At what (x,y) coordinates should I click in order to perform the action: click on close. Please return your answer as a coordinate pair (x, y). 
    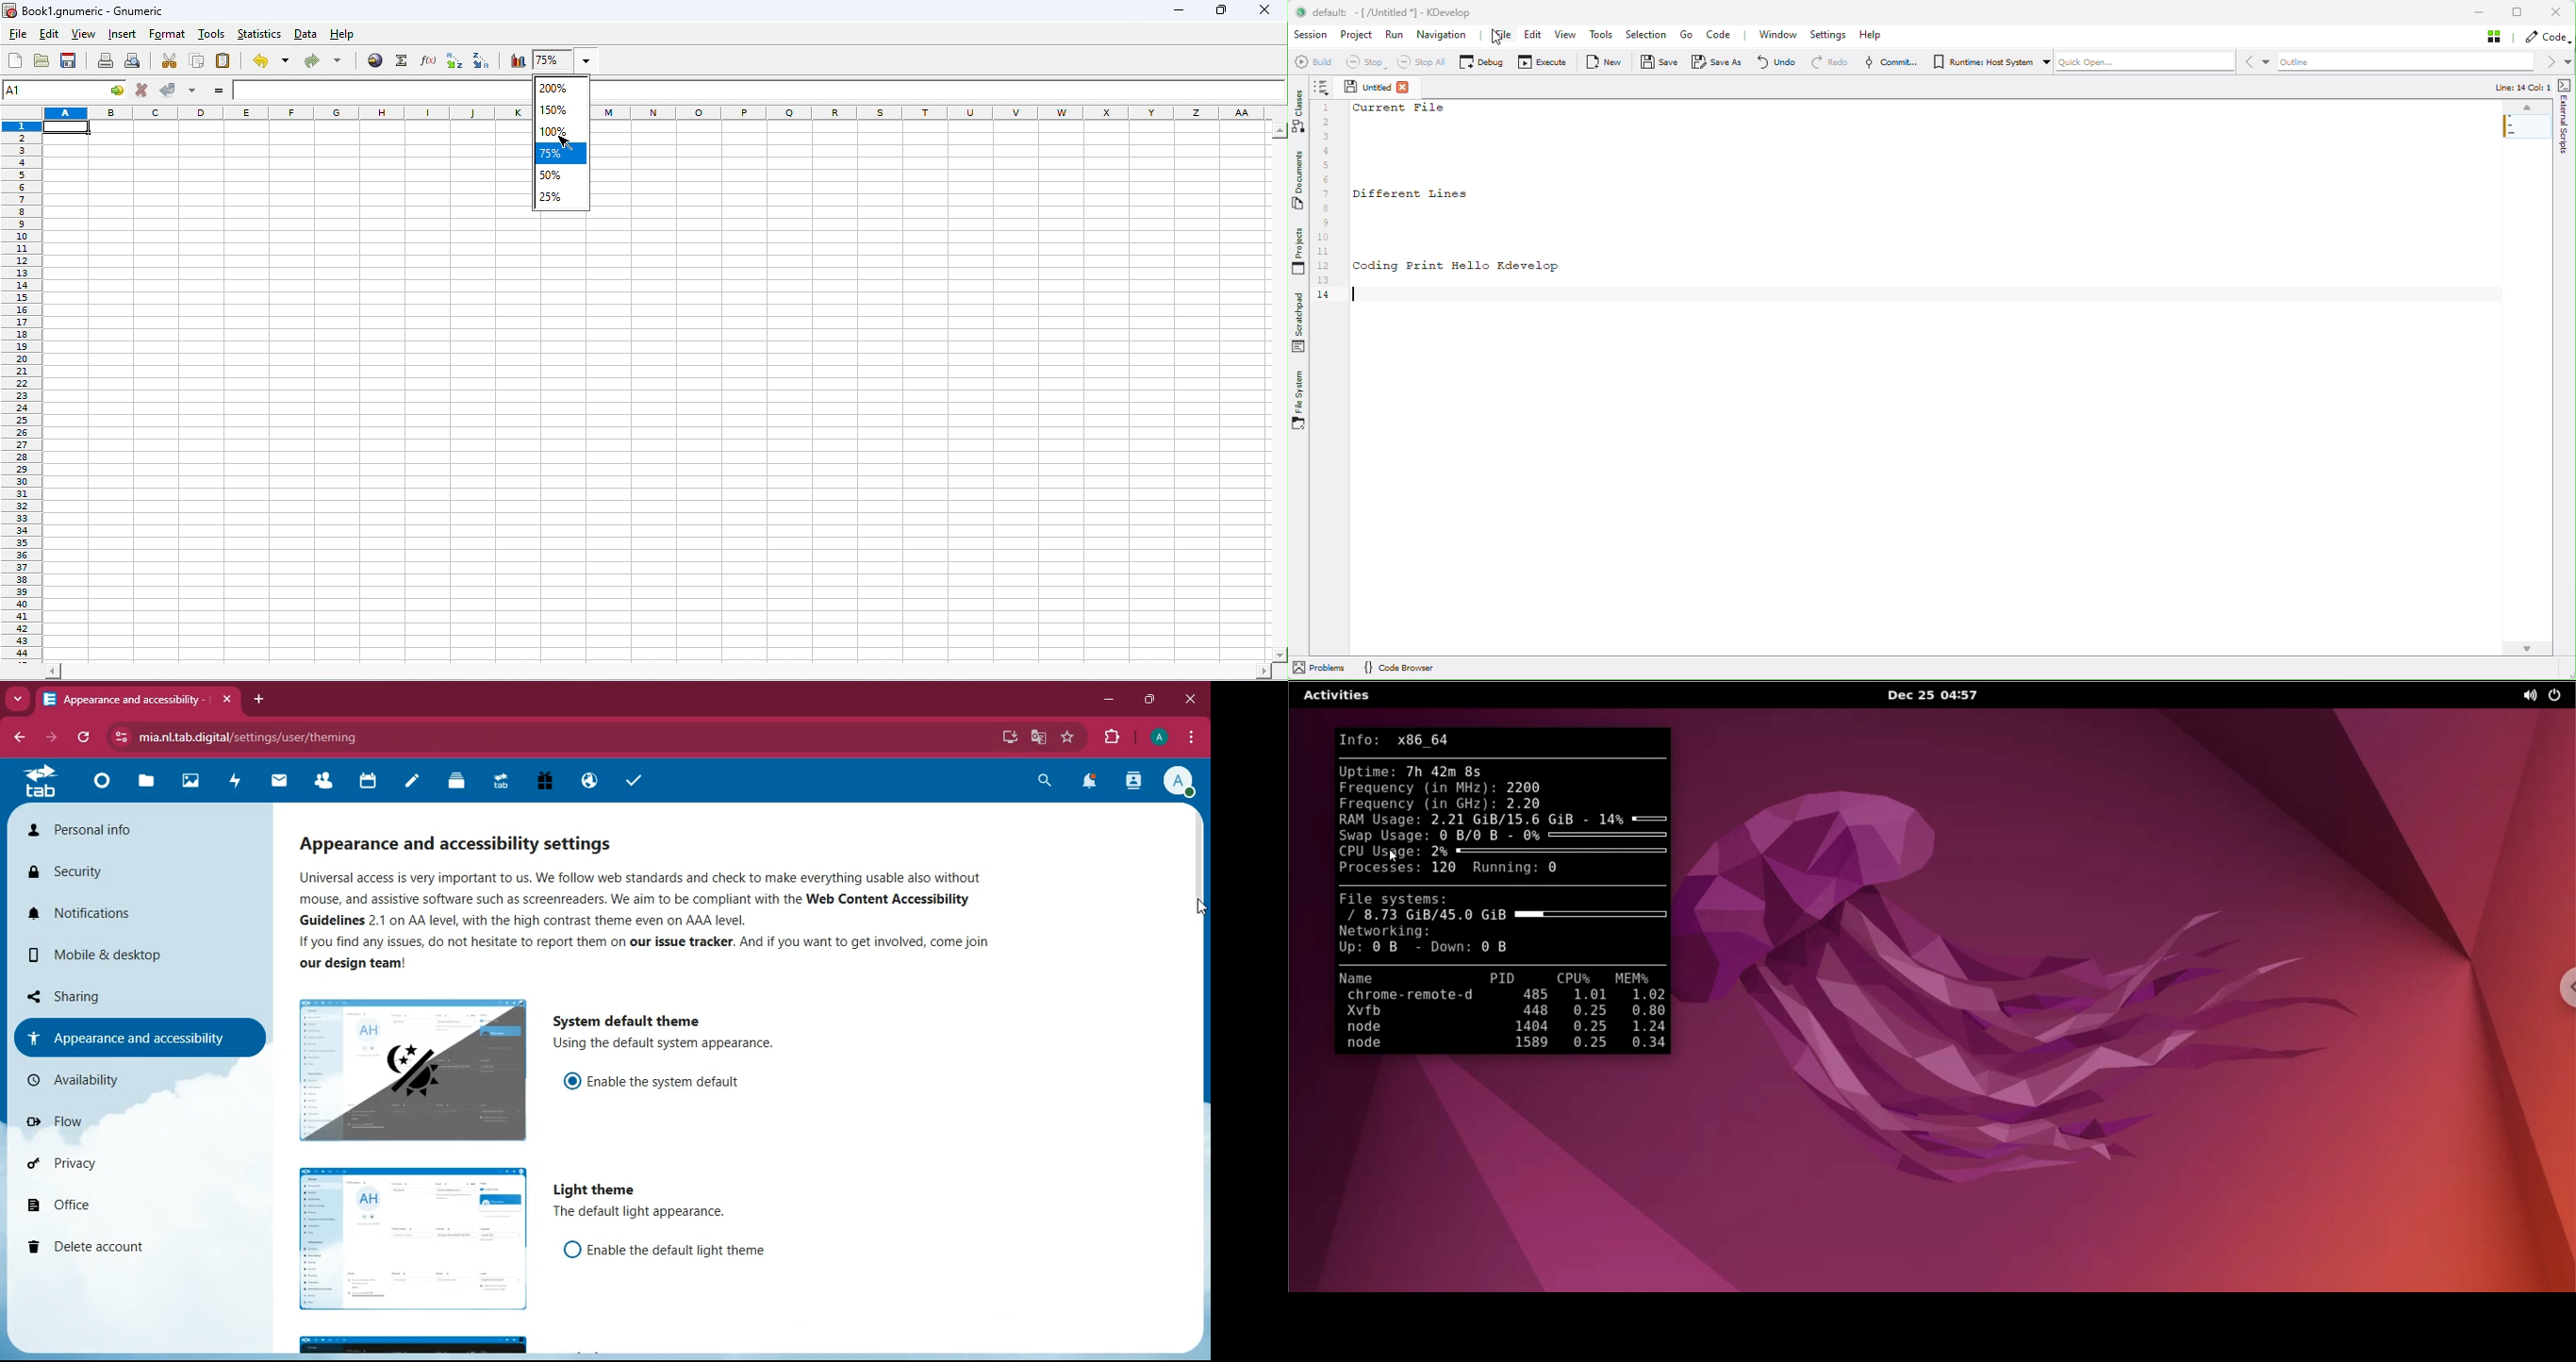
    Looking at the image, I should click on (1265, 11).